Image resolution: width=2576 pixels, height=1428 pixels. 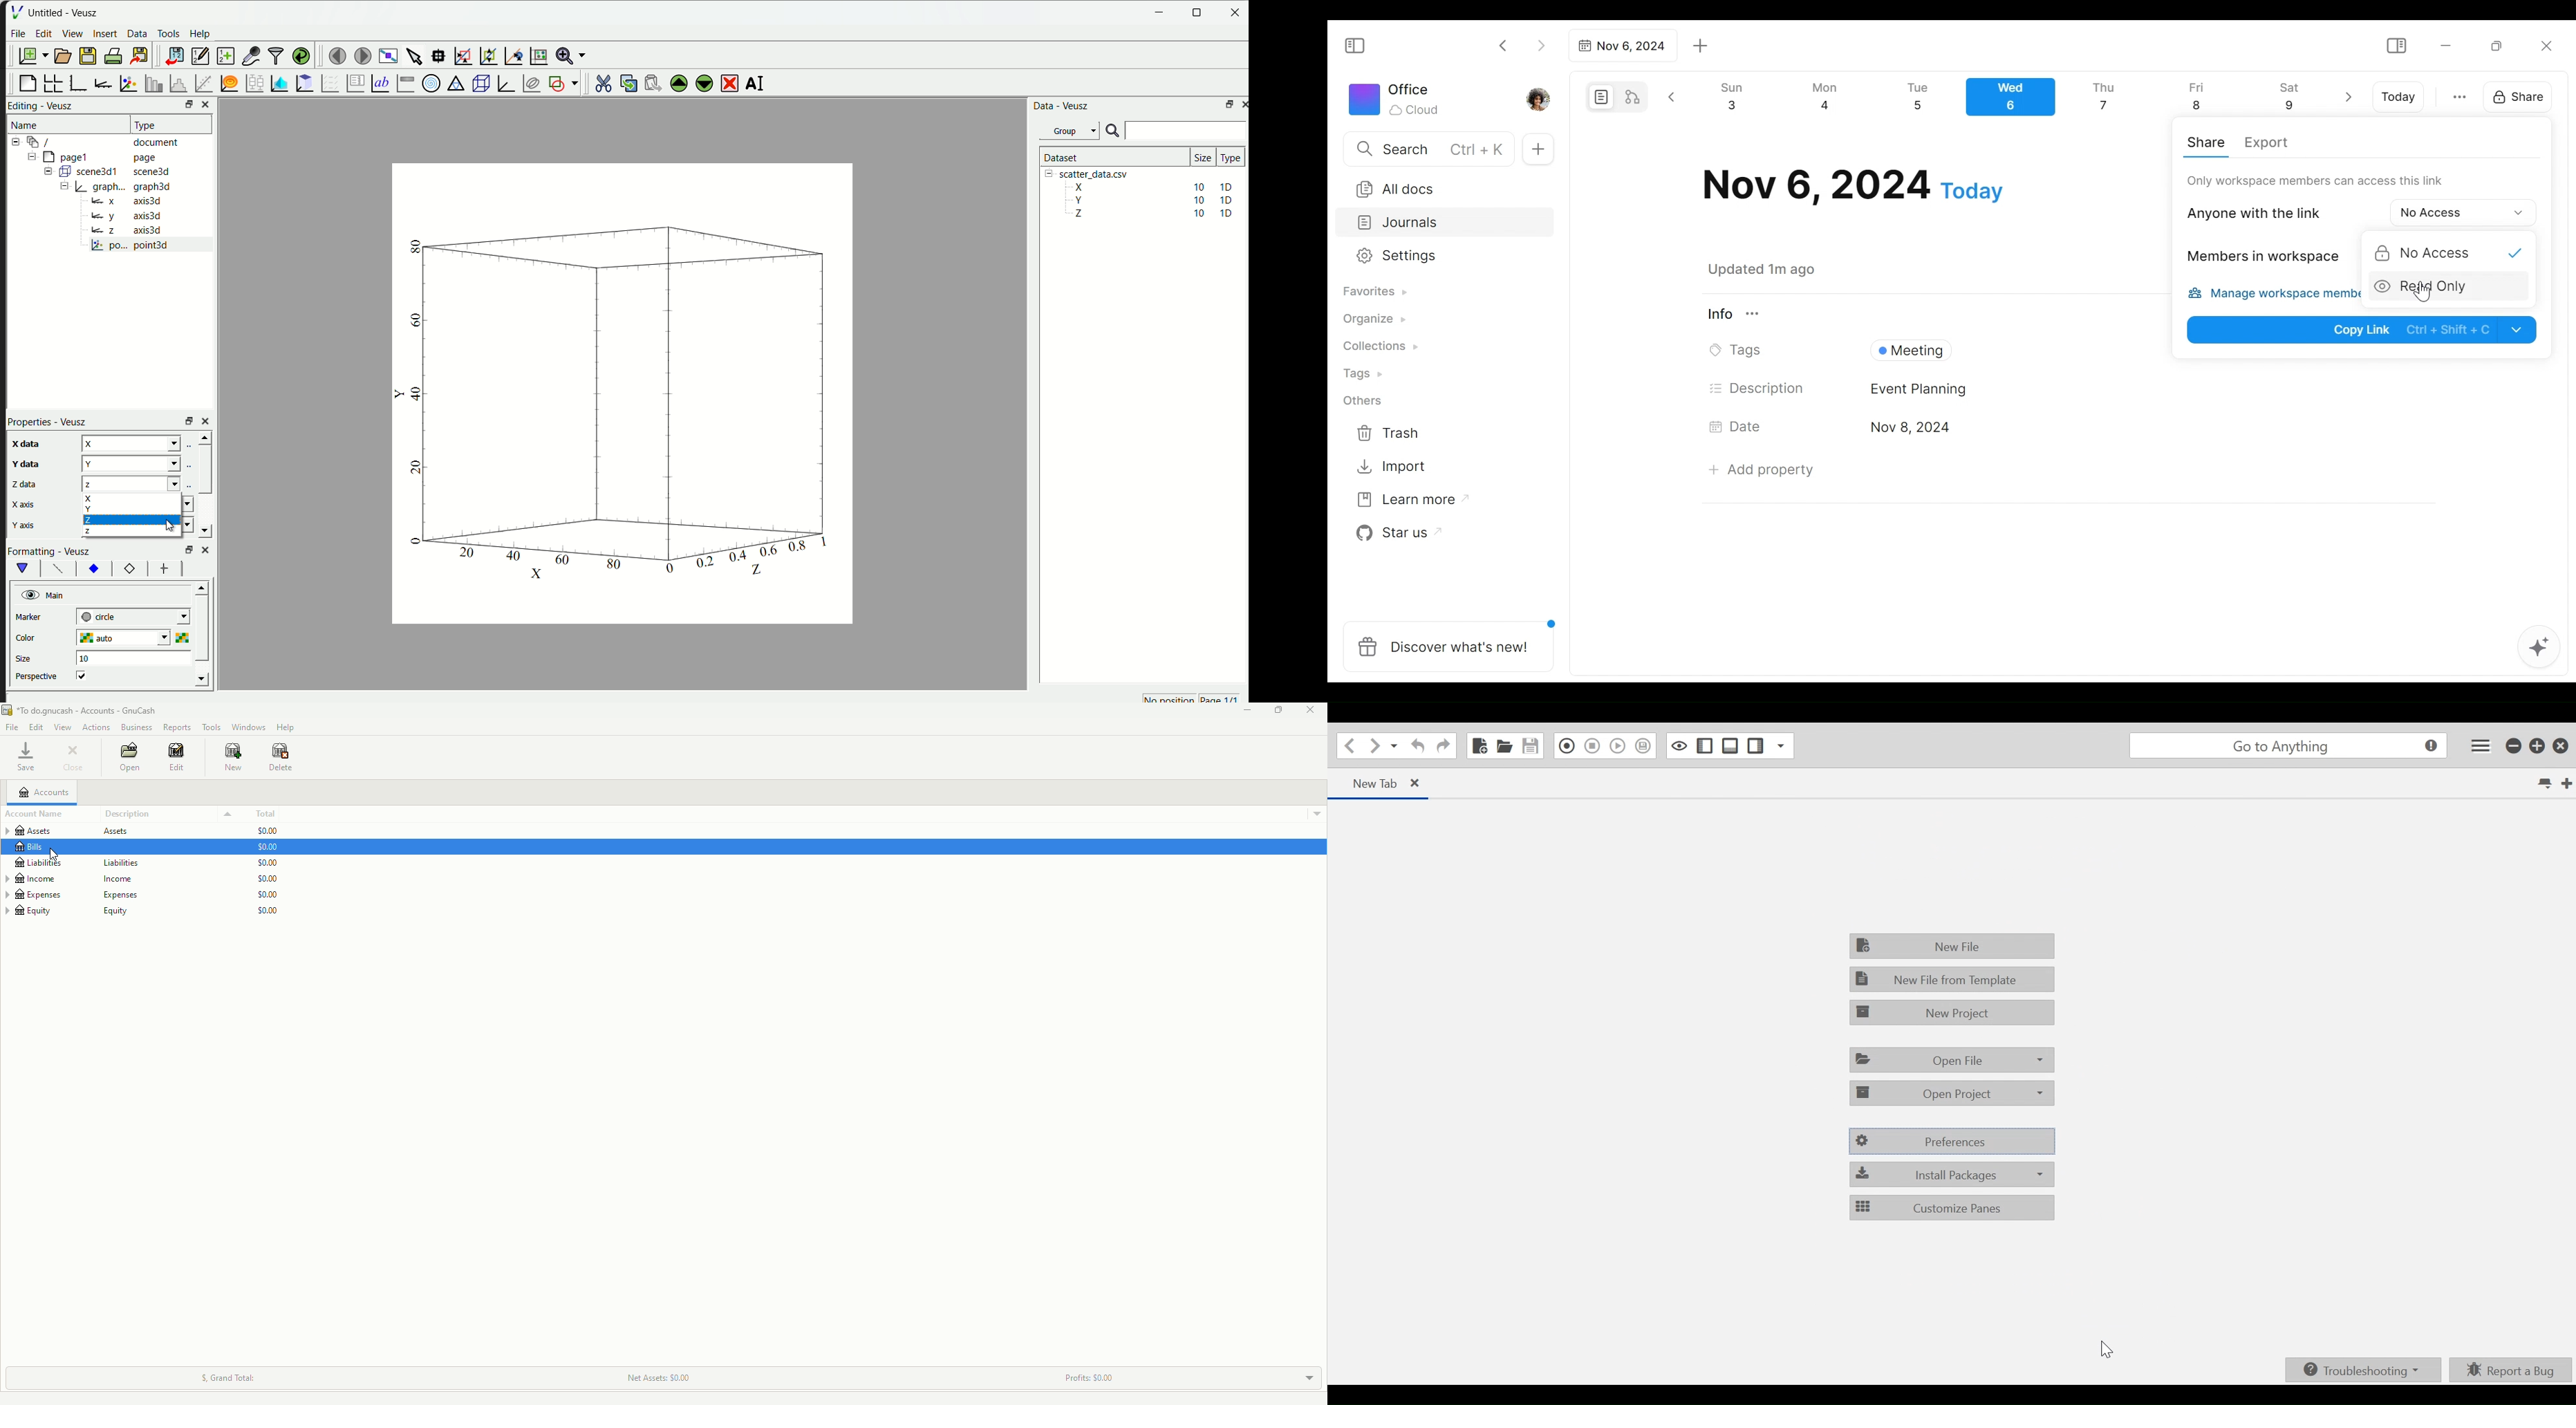 I want to click on Date, so click(x=1740, y=426).